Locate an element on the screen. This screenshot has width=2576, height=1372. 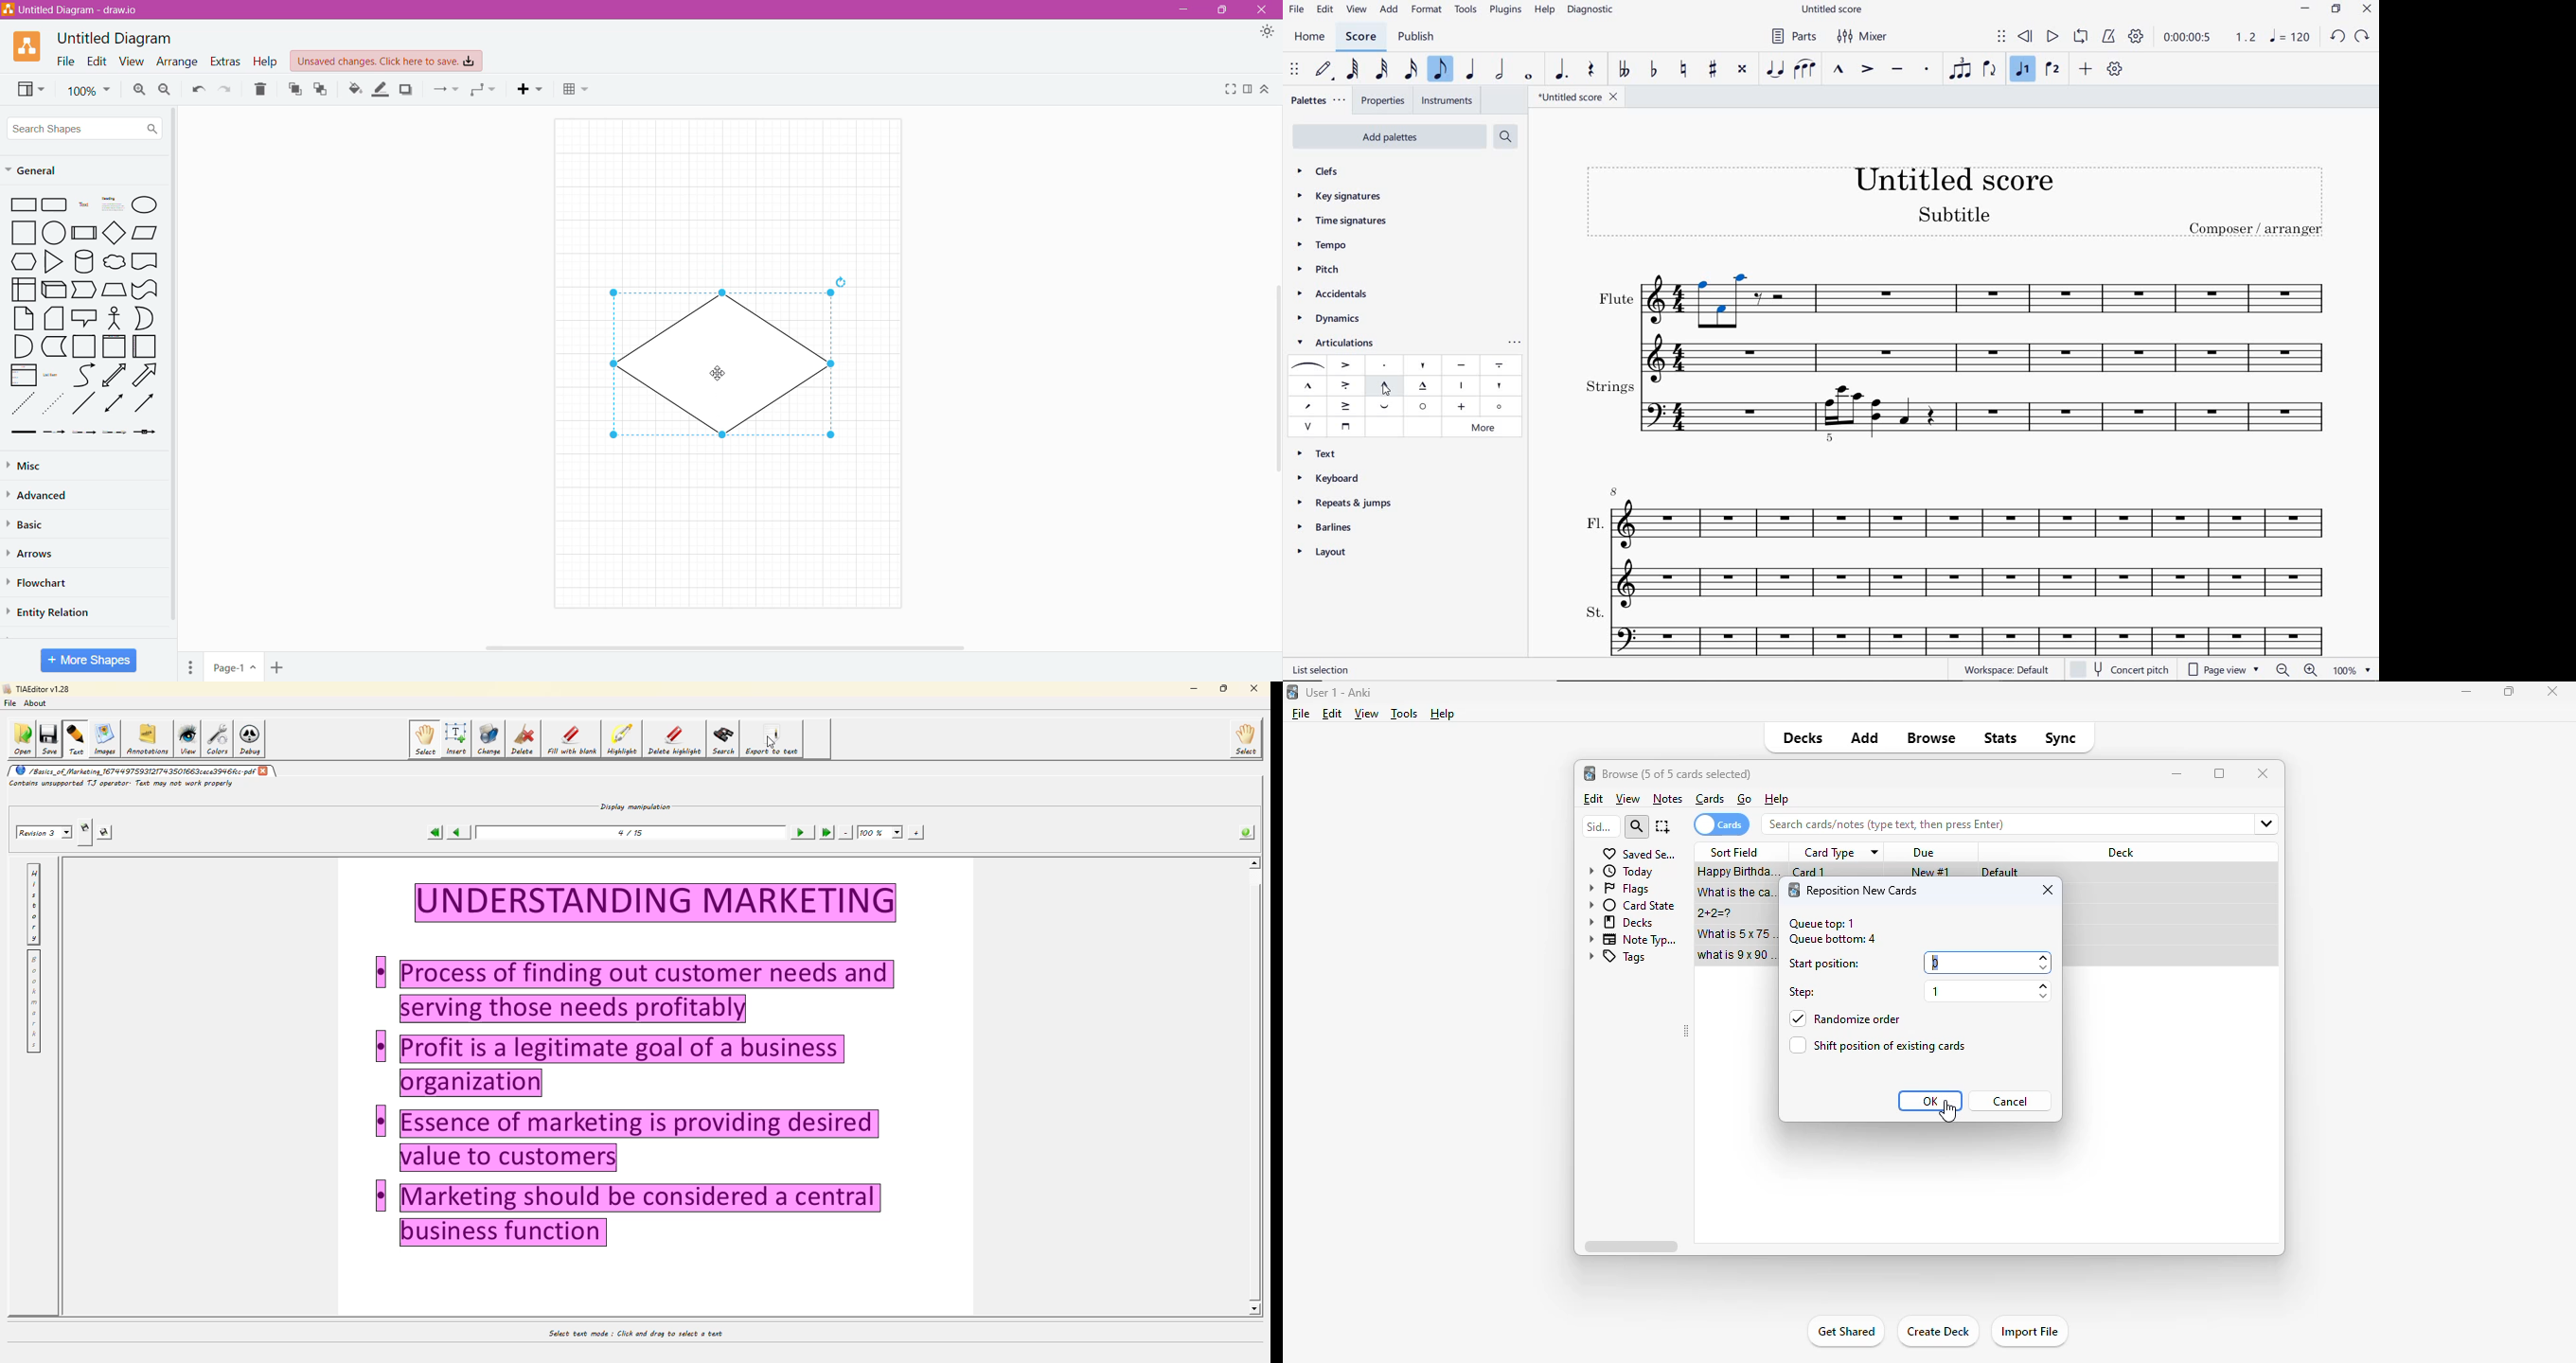
STACCATO ABOVE is located at coordinates (1385, 366).